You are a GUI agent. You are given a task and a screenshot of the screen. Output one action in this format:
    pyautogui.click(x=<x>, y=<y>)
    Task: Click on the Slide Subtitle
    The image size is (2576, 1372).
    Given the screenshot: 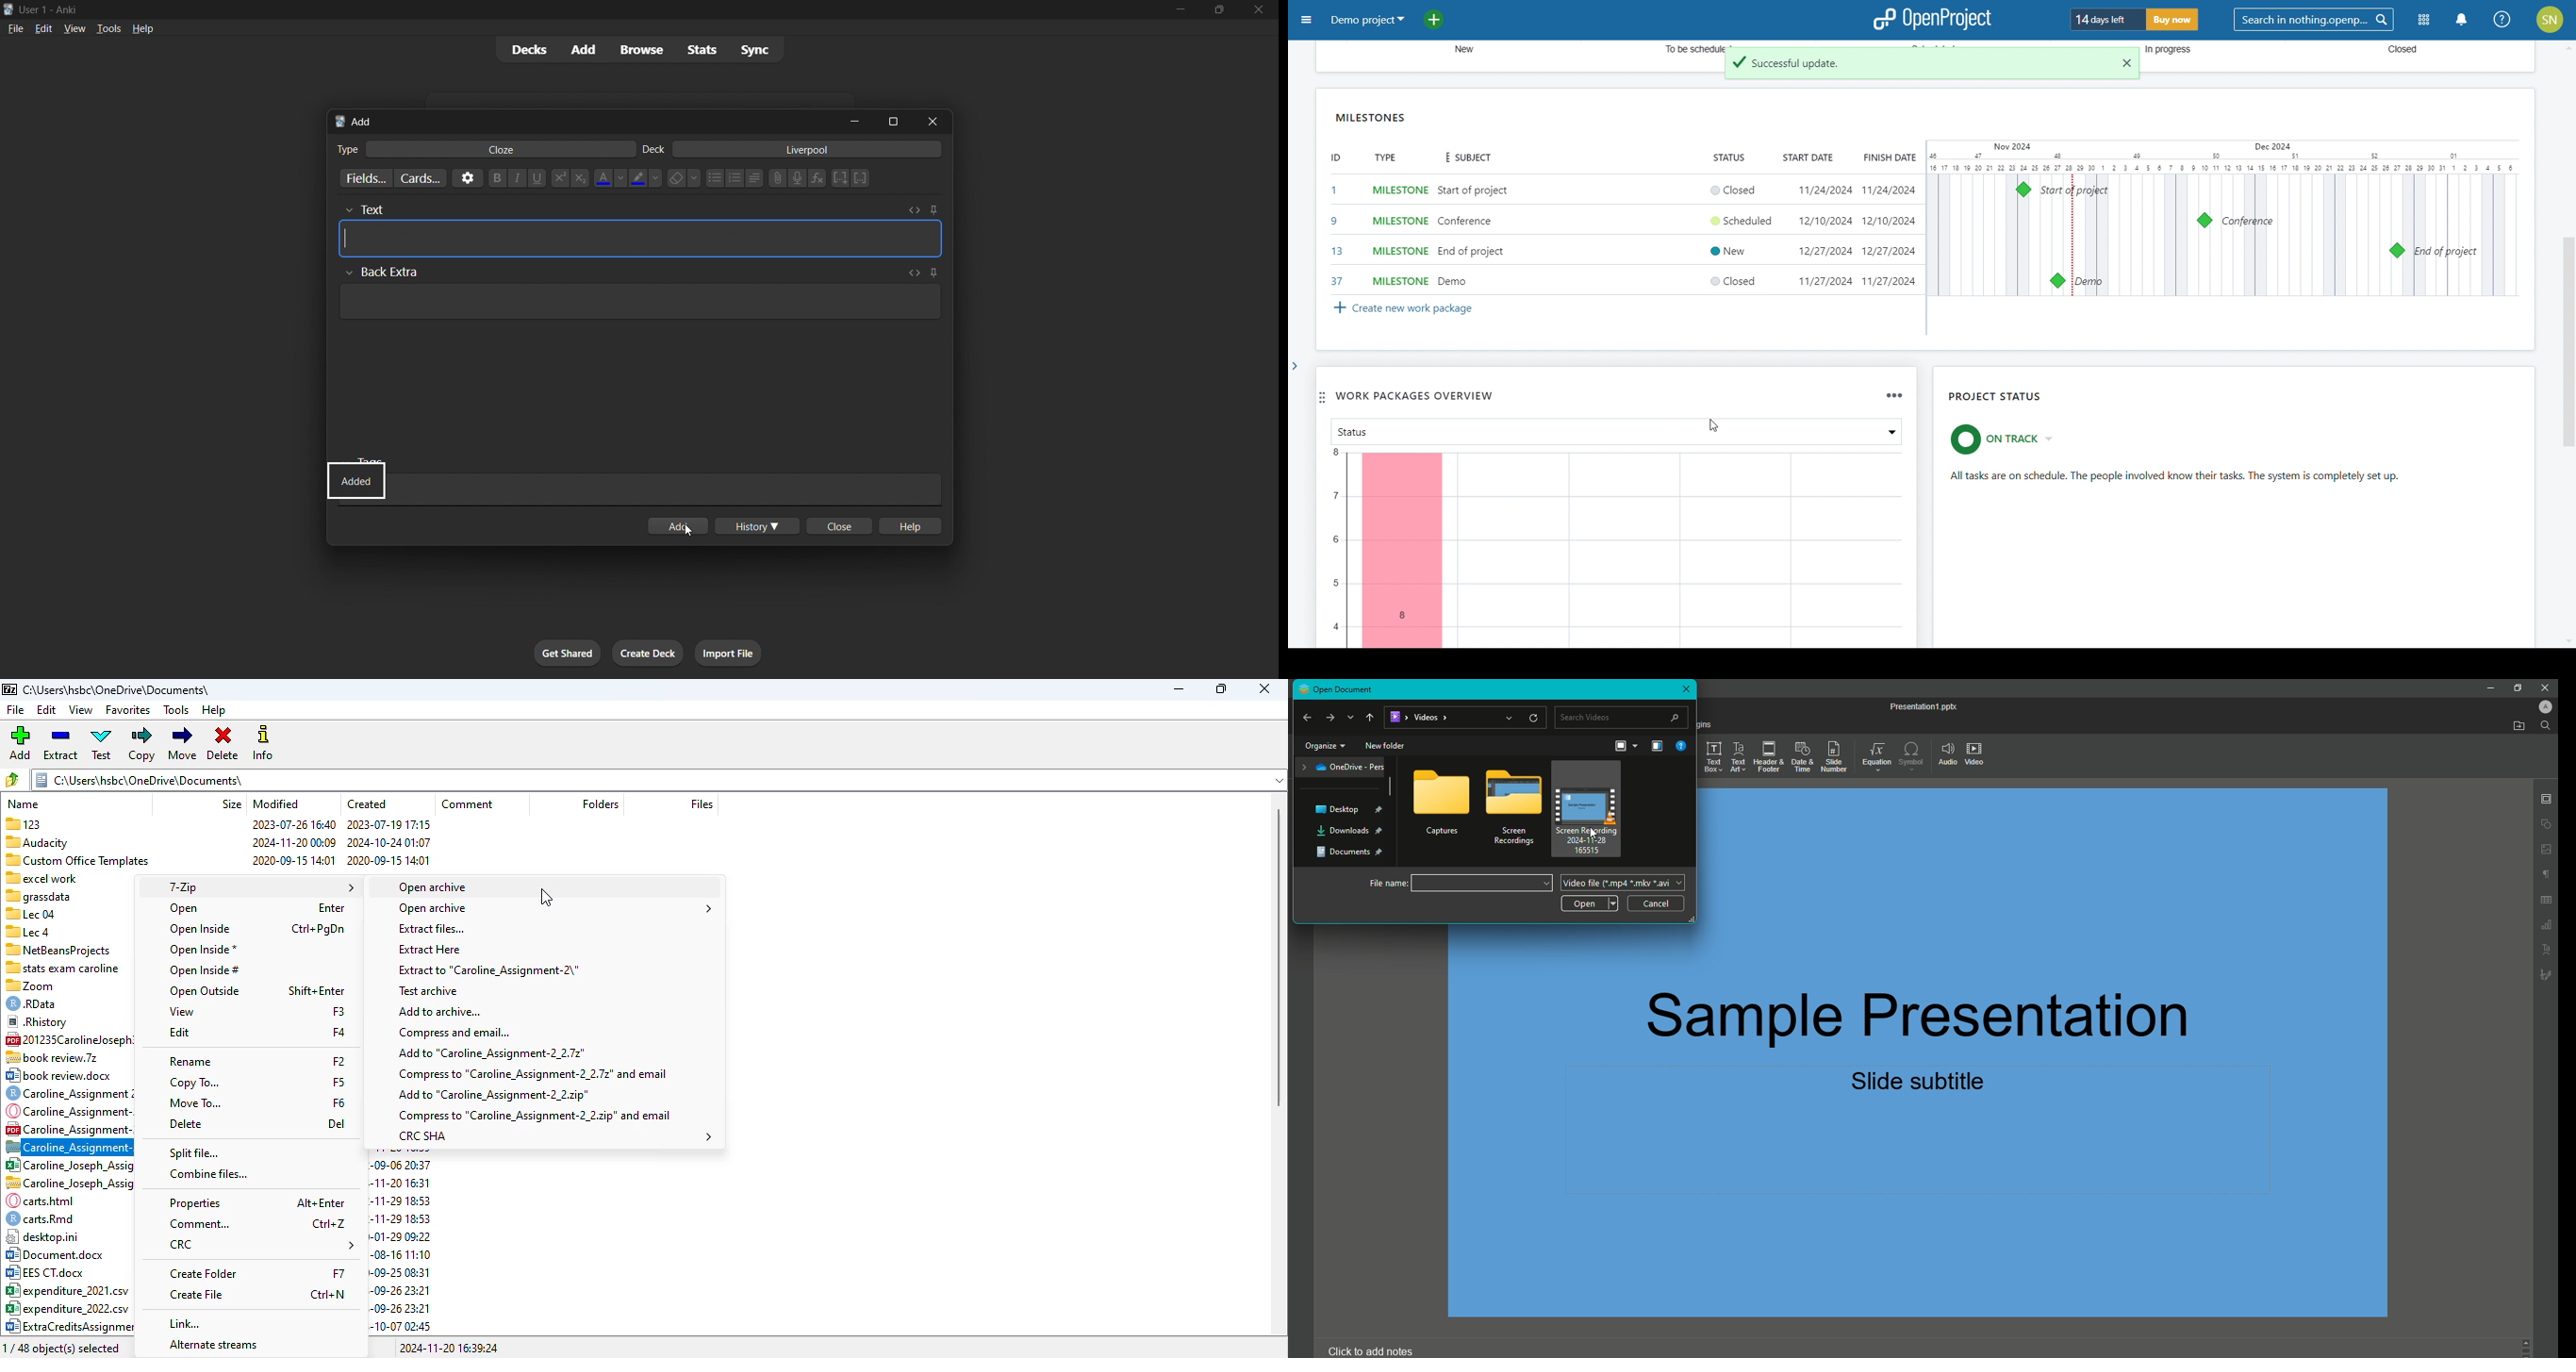 What is the action you would take?
    pyautogui.click(x=1922, y=1084)
    